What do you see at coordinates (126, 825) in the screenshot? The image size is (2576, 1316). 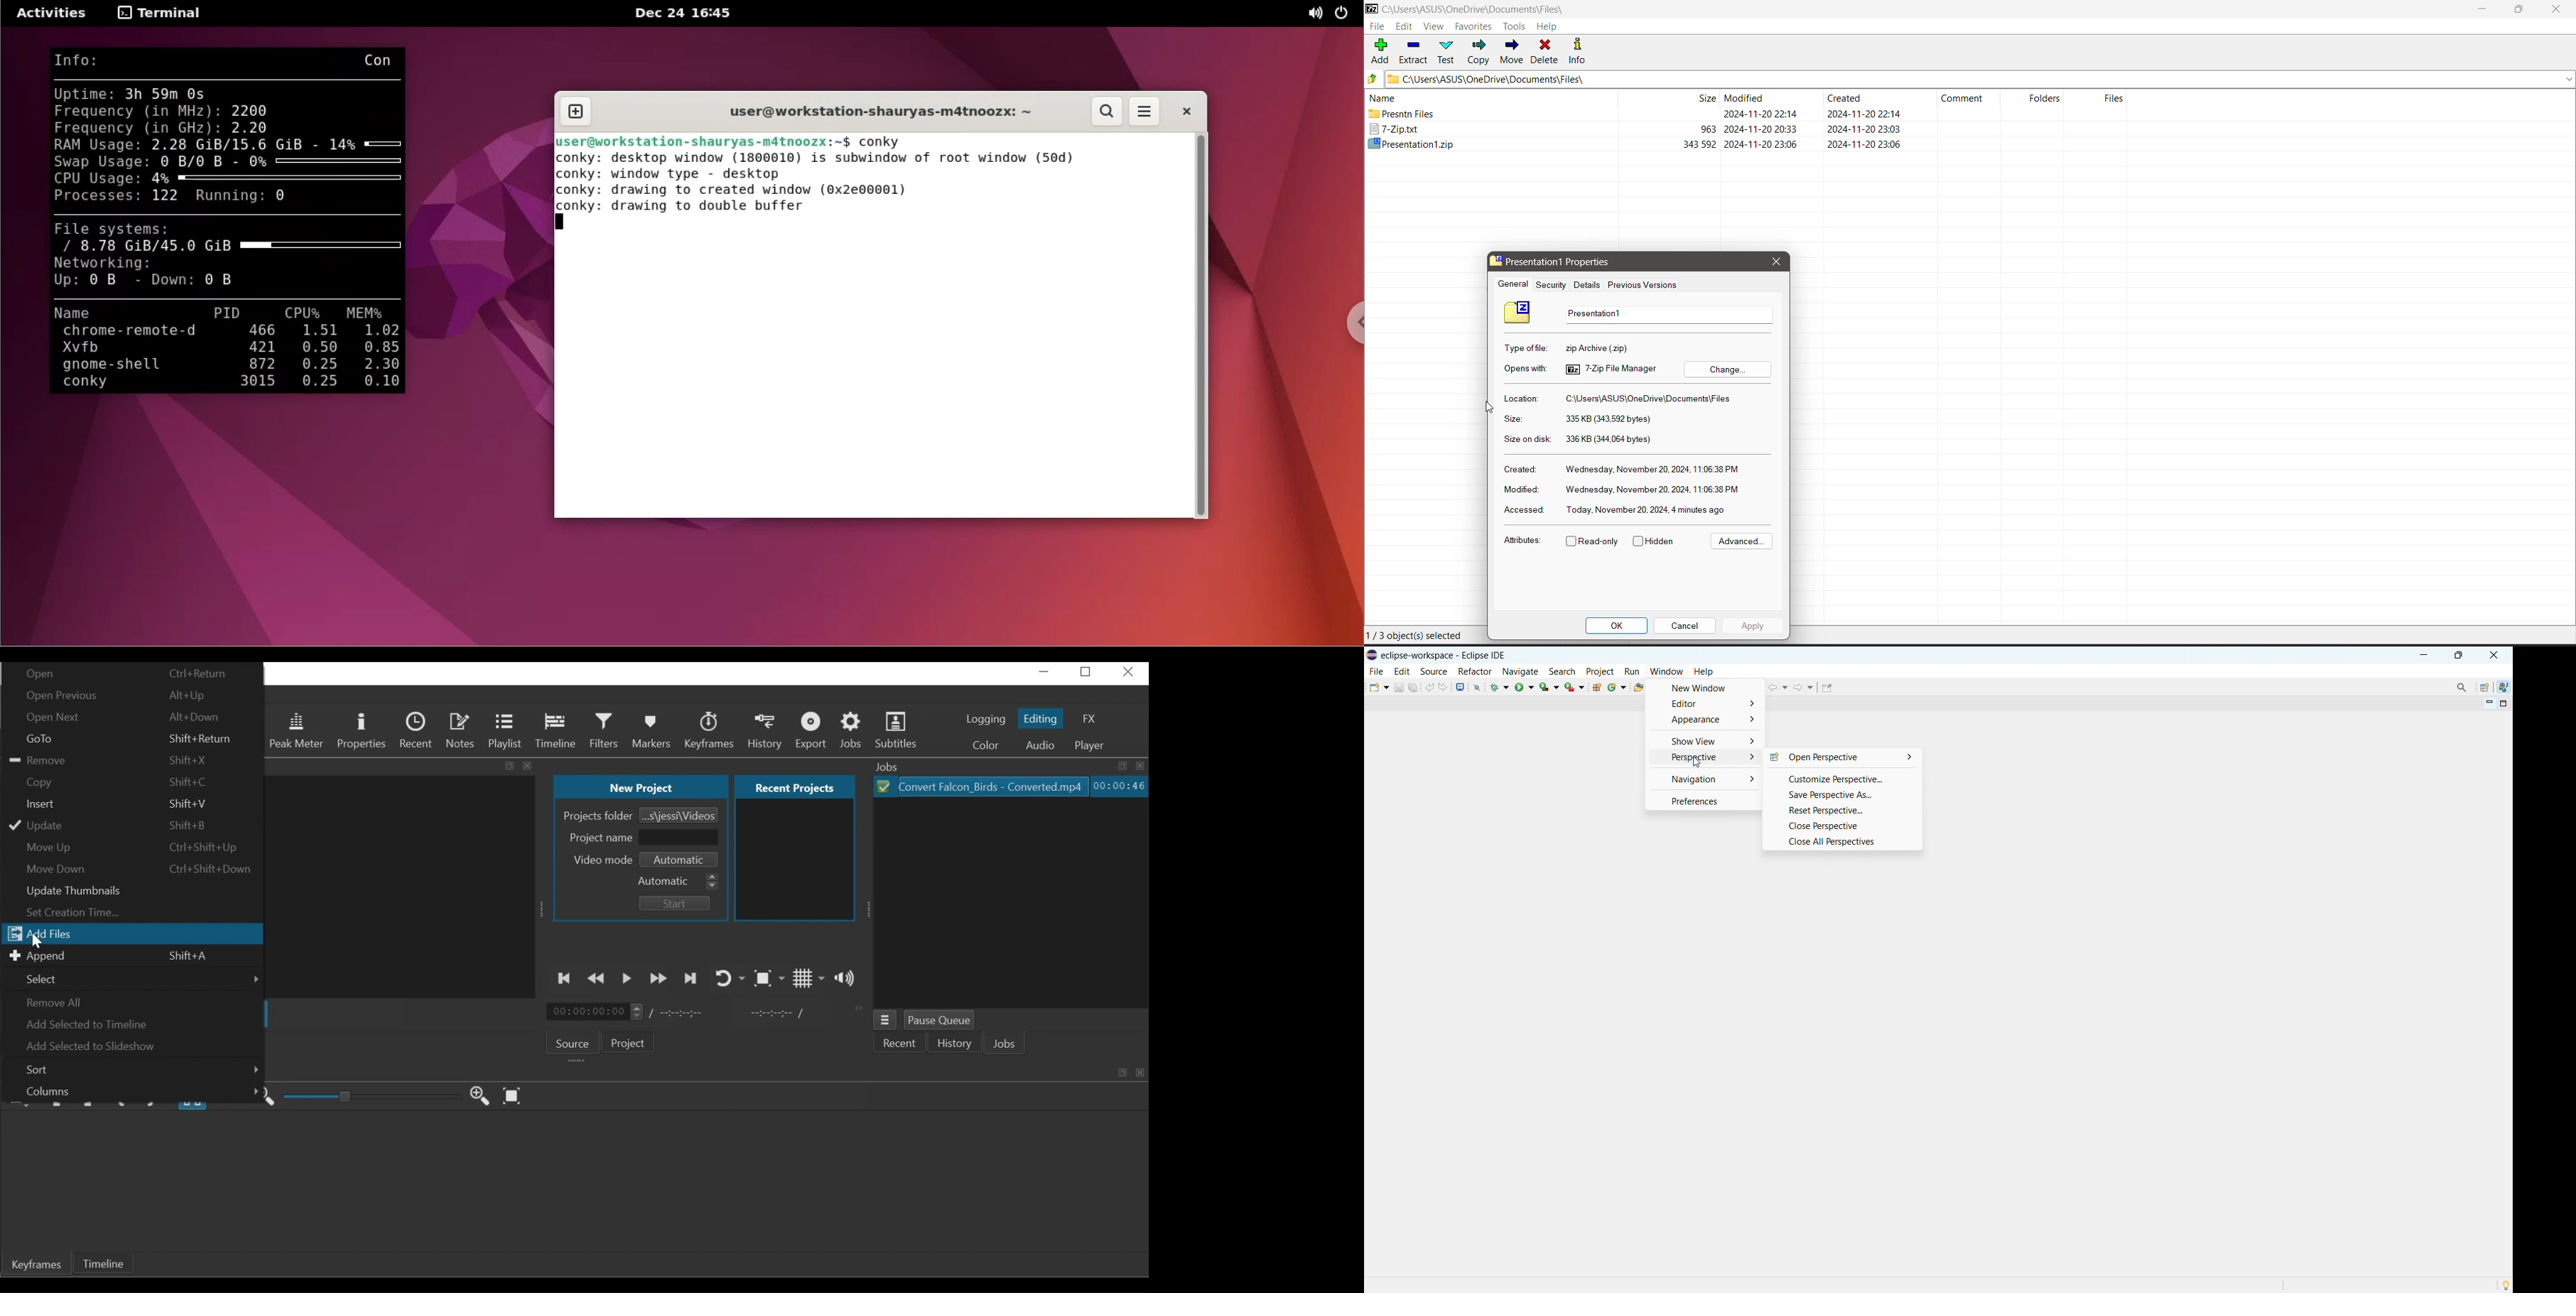 I see `Update` at bounding box center [126, 825].